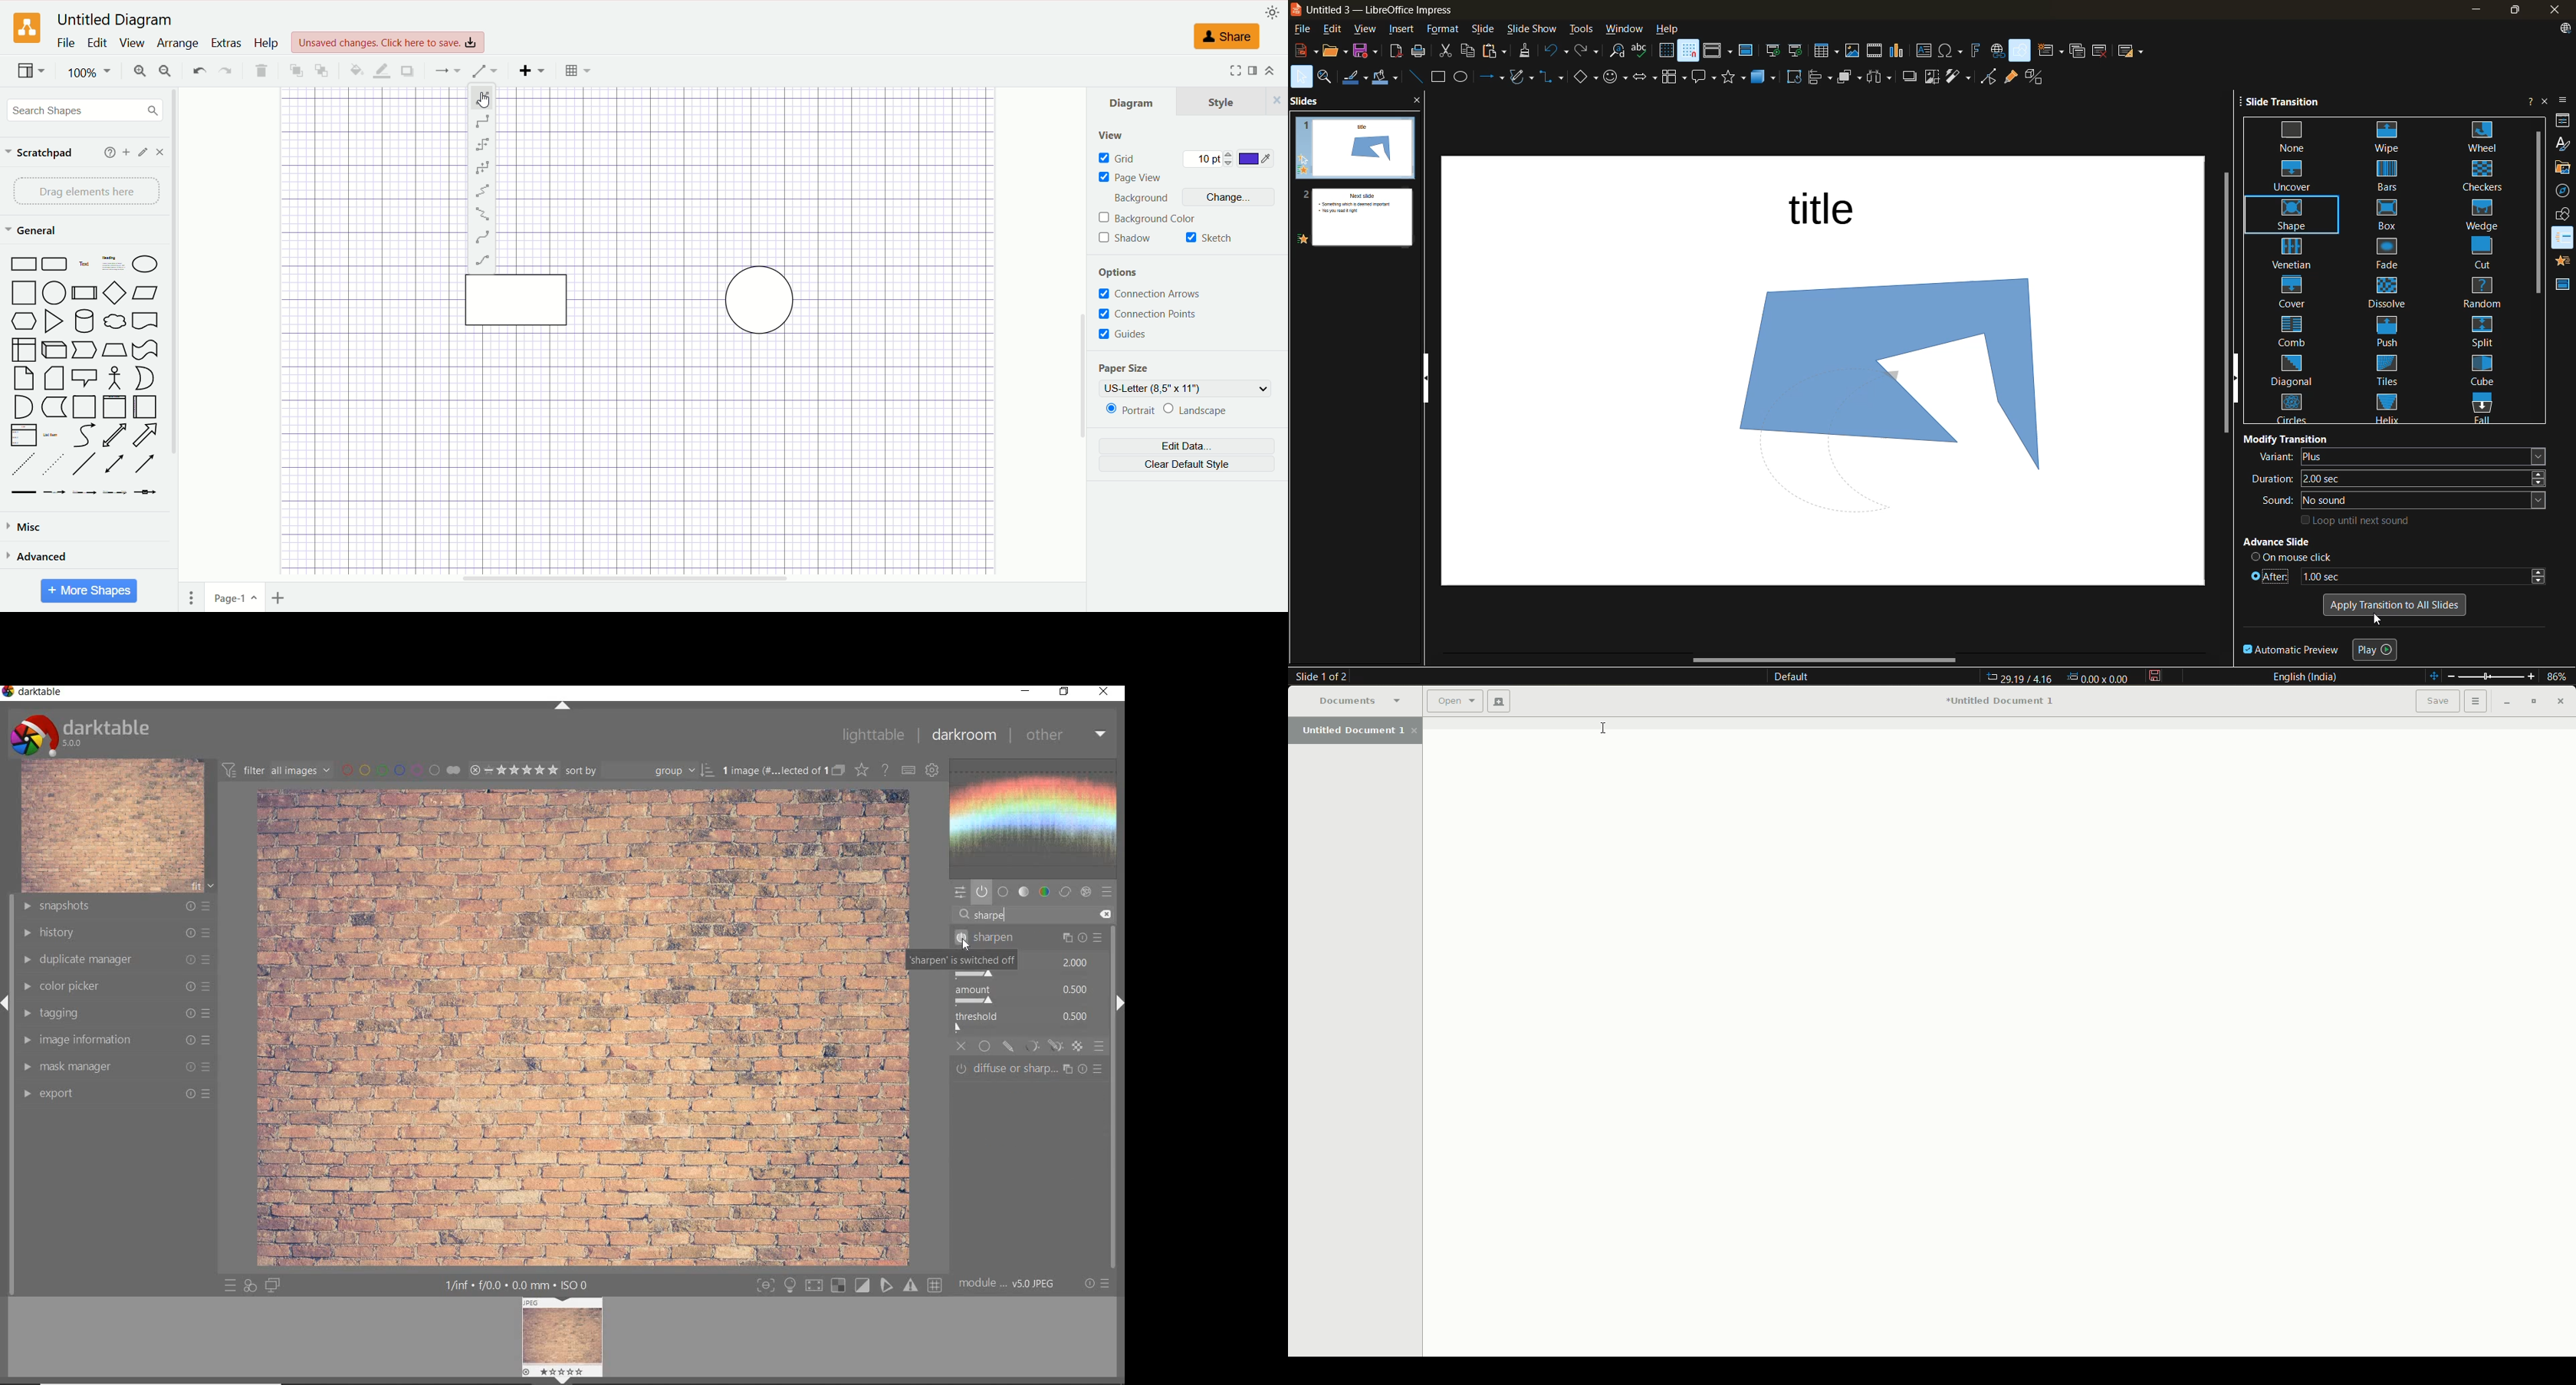  What do you see at coordinates (562, 1380) in the screenshot?
I see `down` at bounding box center [562, 1380].